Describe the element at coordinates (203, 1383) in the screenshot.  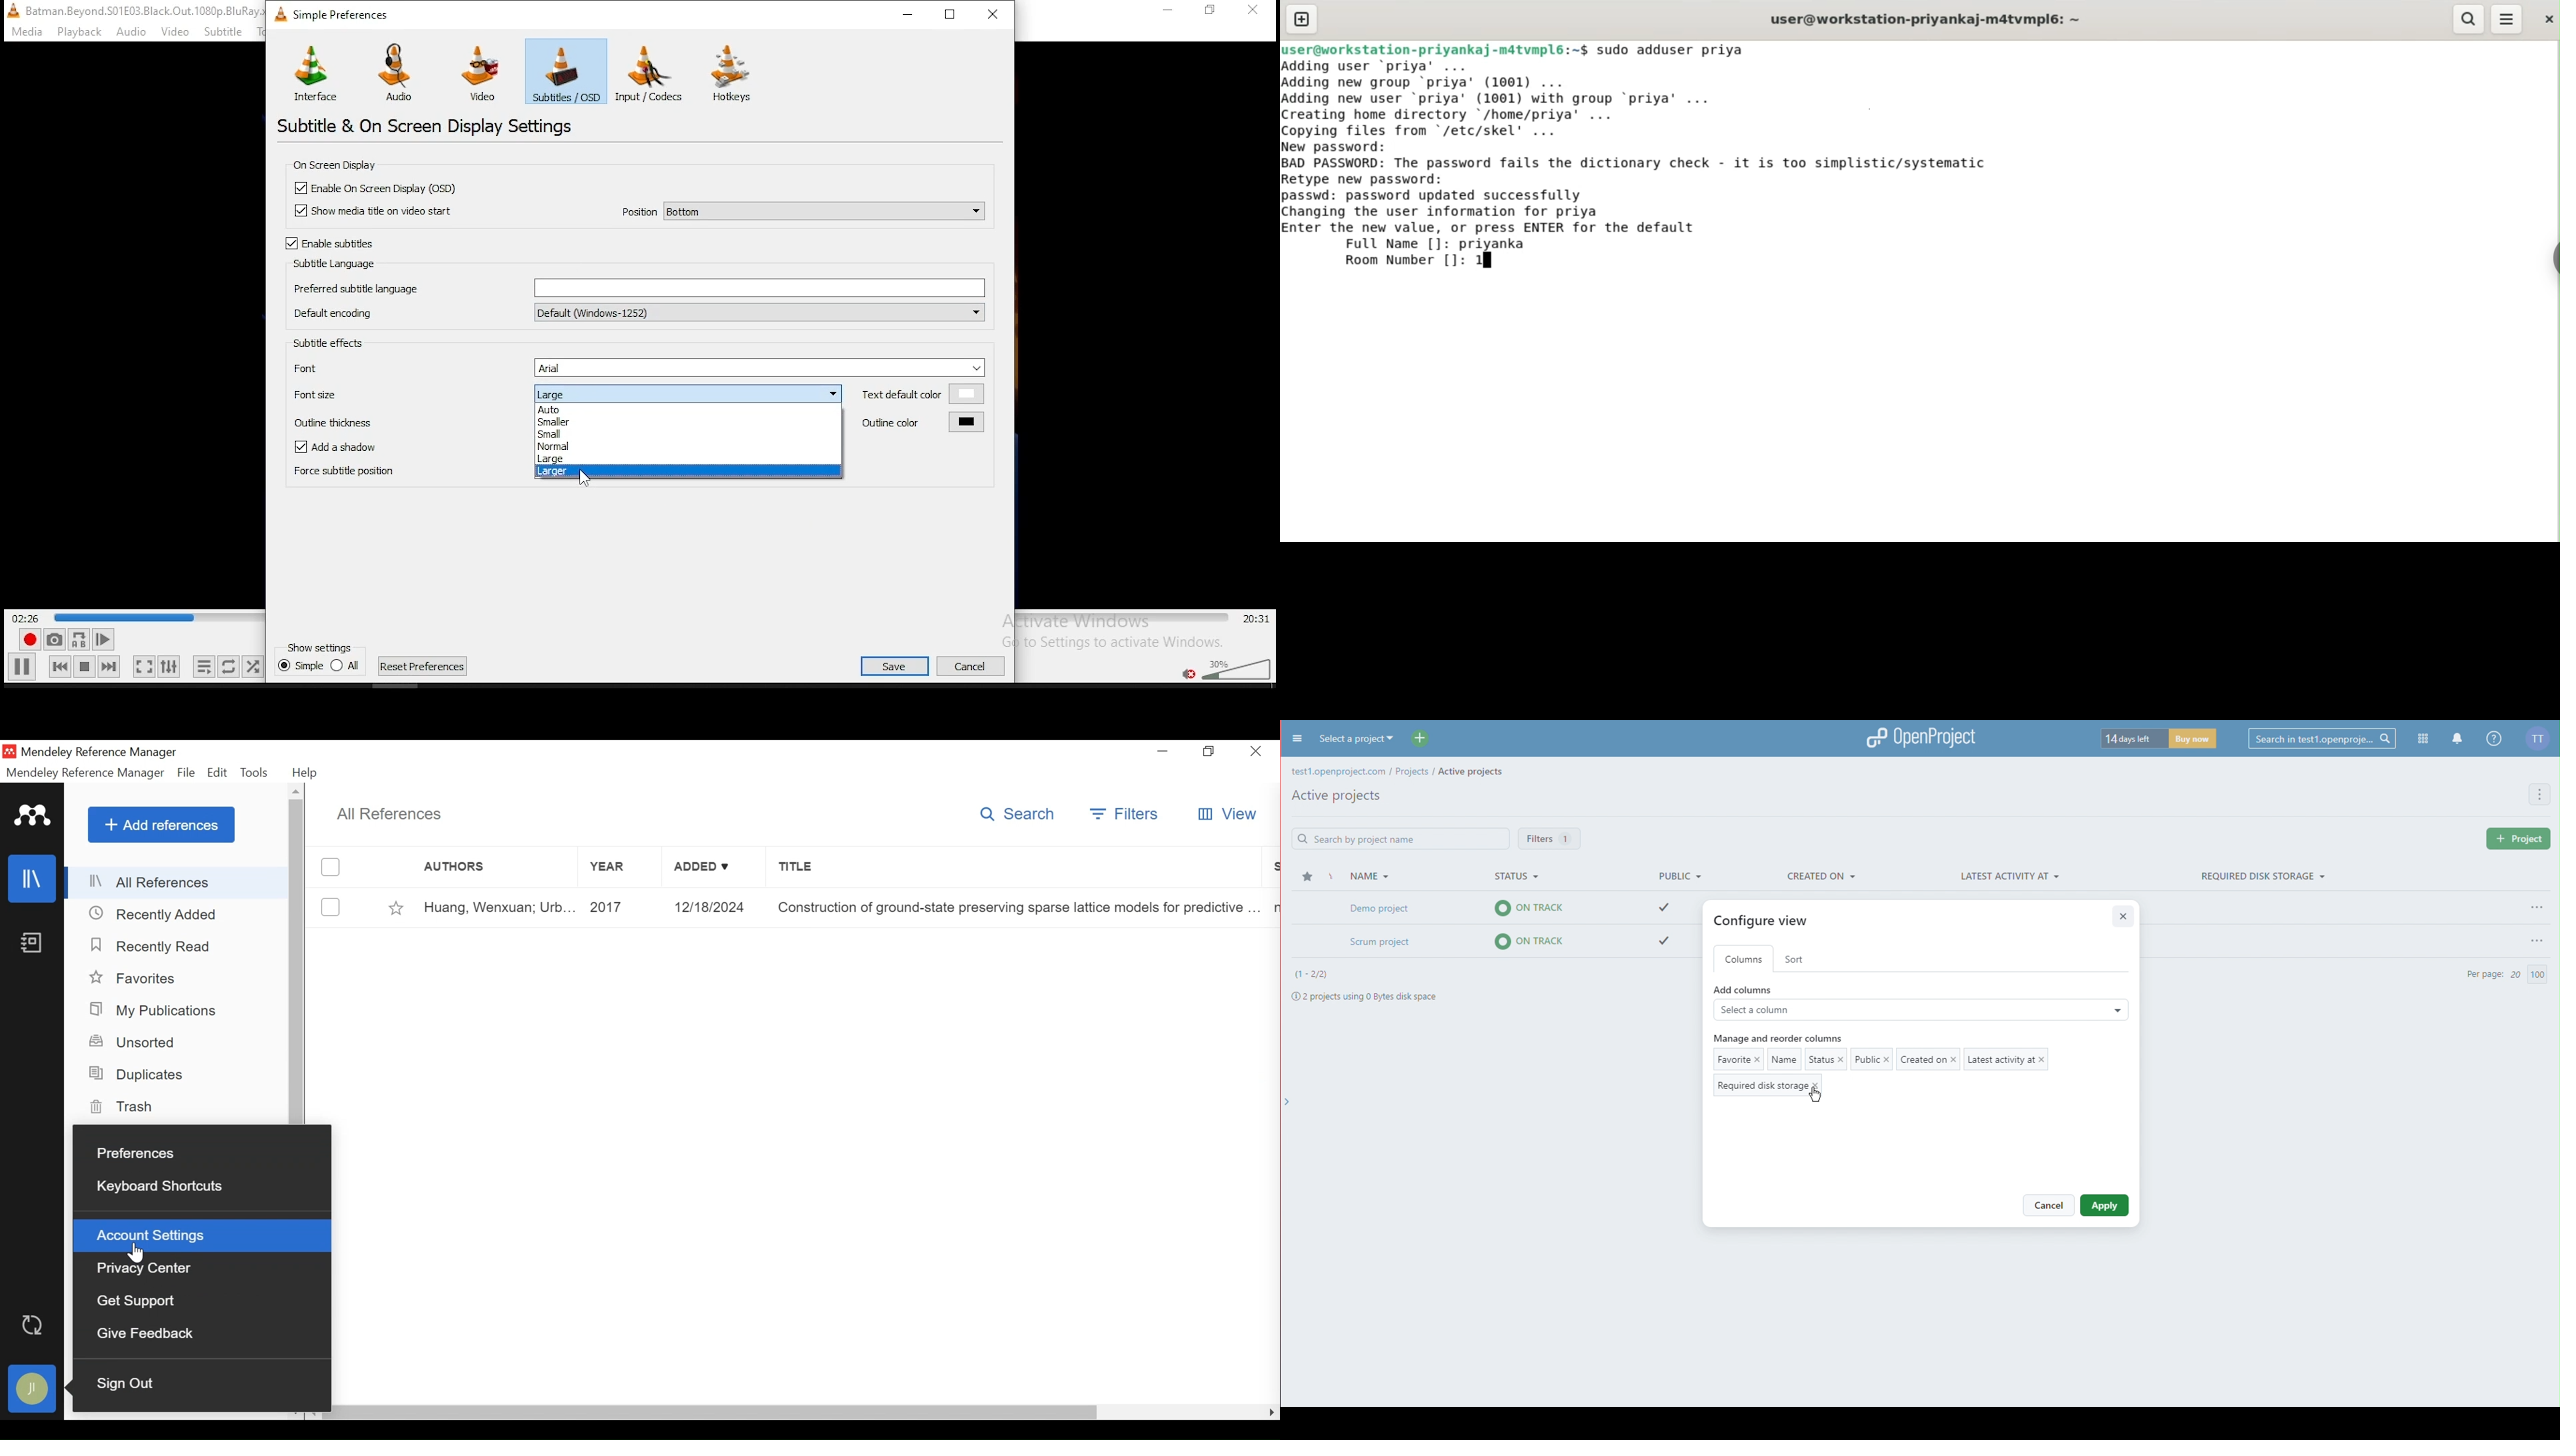
I see `Sign Out` at that location.